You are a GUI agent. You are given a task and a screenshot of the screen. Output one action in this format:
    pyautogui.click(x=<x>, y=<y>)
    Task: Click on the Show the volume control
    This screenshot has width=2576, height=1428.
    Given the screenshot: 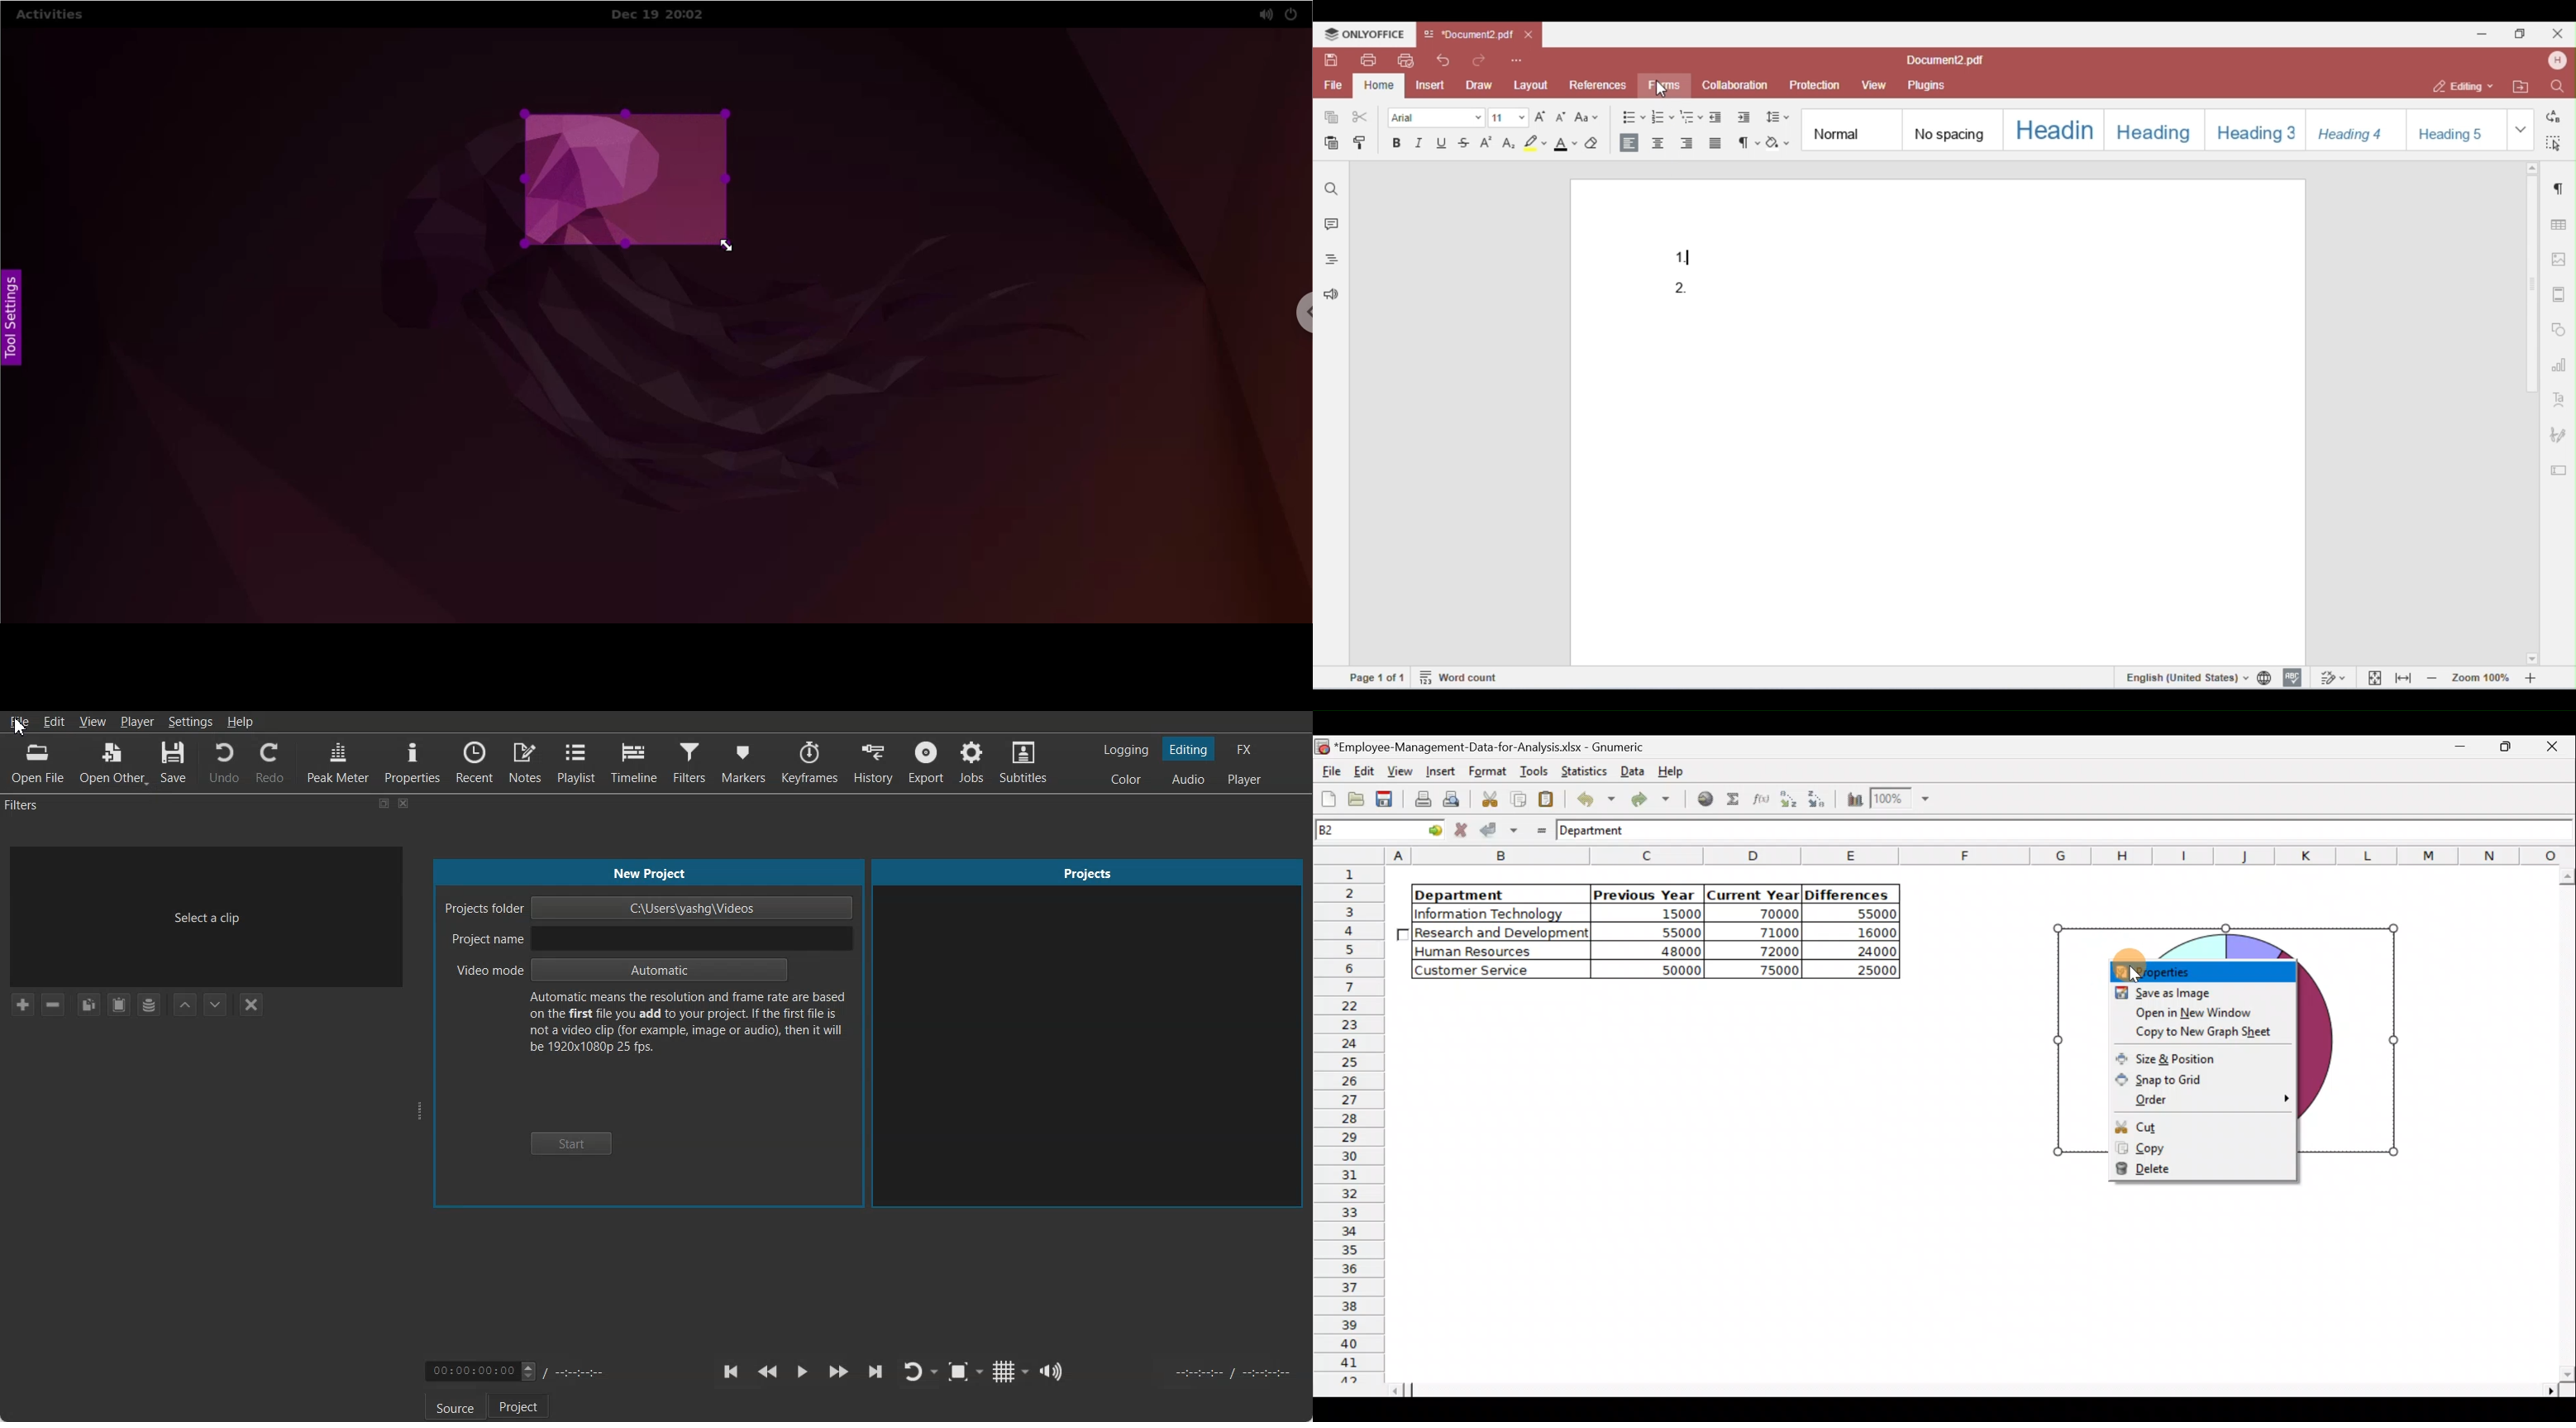 What is the action you would take?
    pyautogui.click(x=1051, y=1372)
    